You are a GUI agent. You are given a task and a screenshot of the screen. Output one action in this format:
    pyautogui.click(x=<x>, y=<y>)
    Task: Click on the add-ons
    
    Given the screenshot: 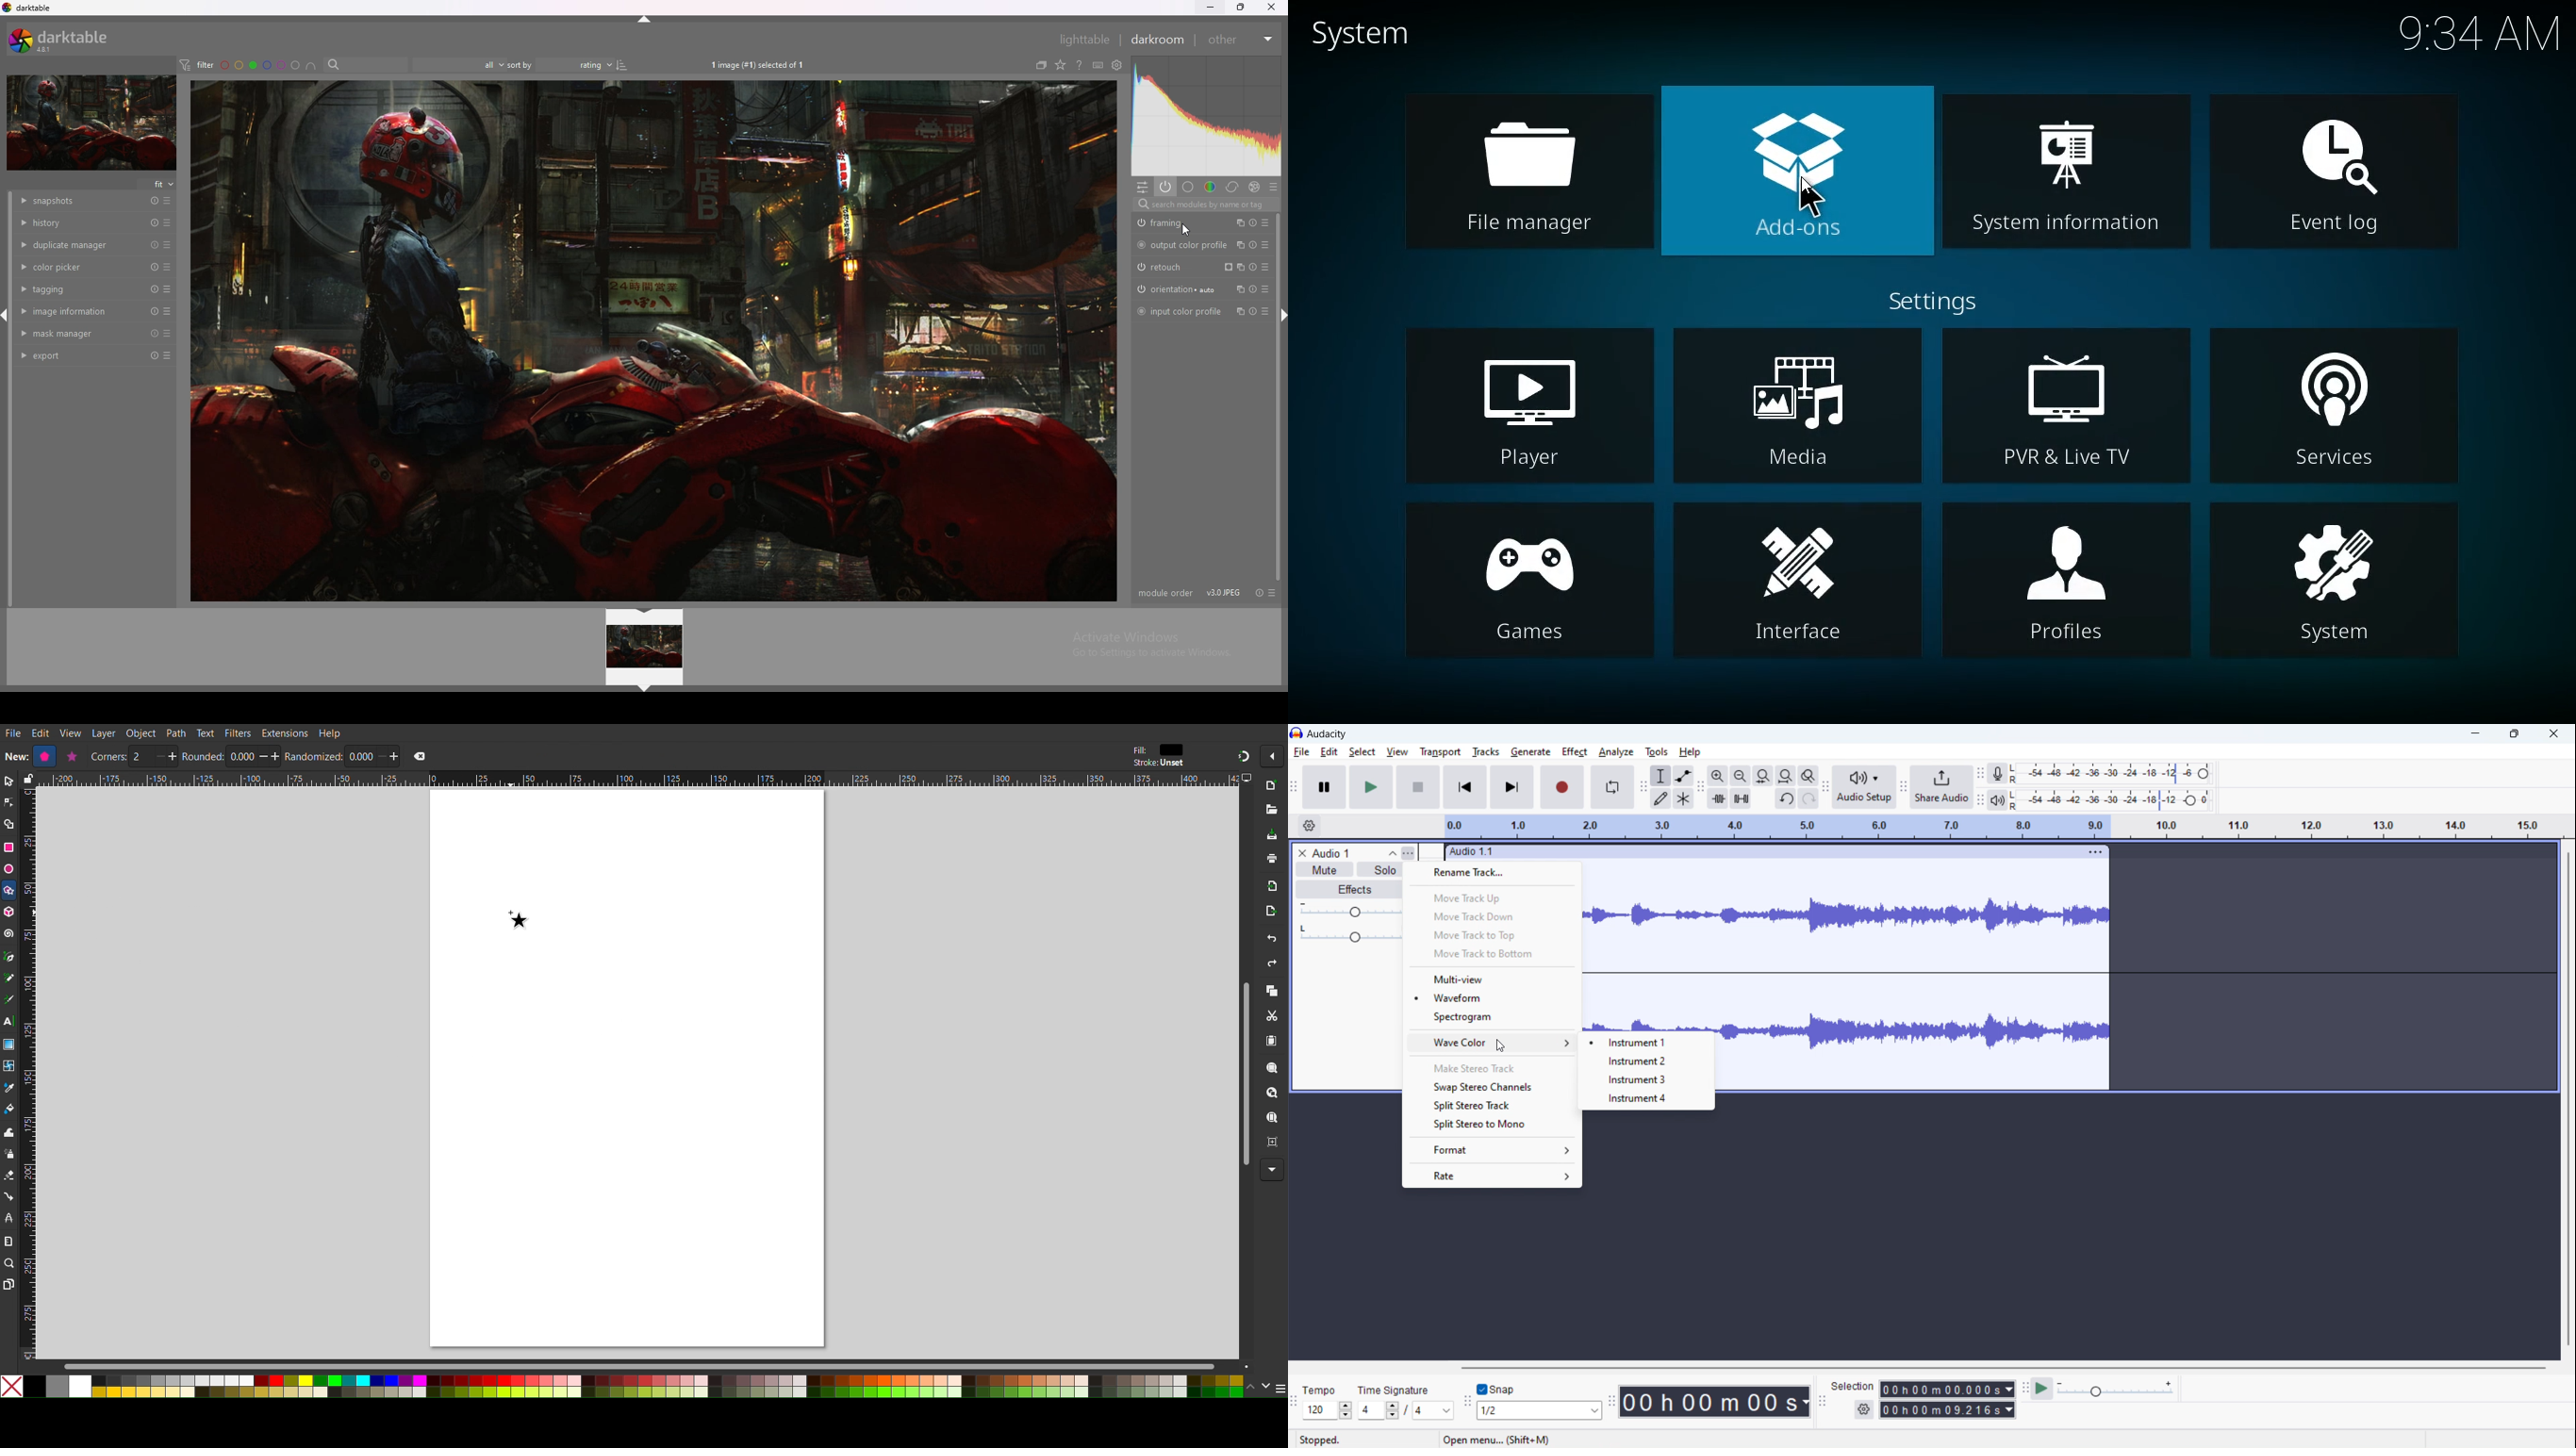 What is the action you would take?
    pyautogui.click(x=1796, y=172)
    